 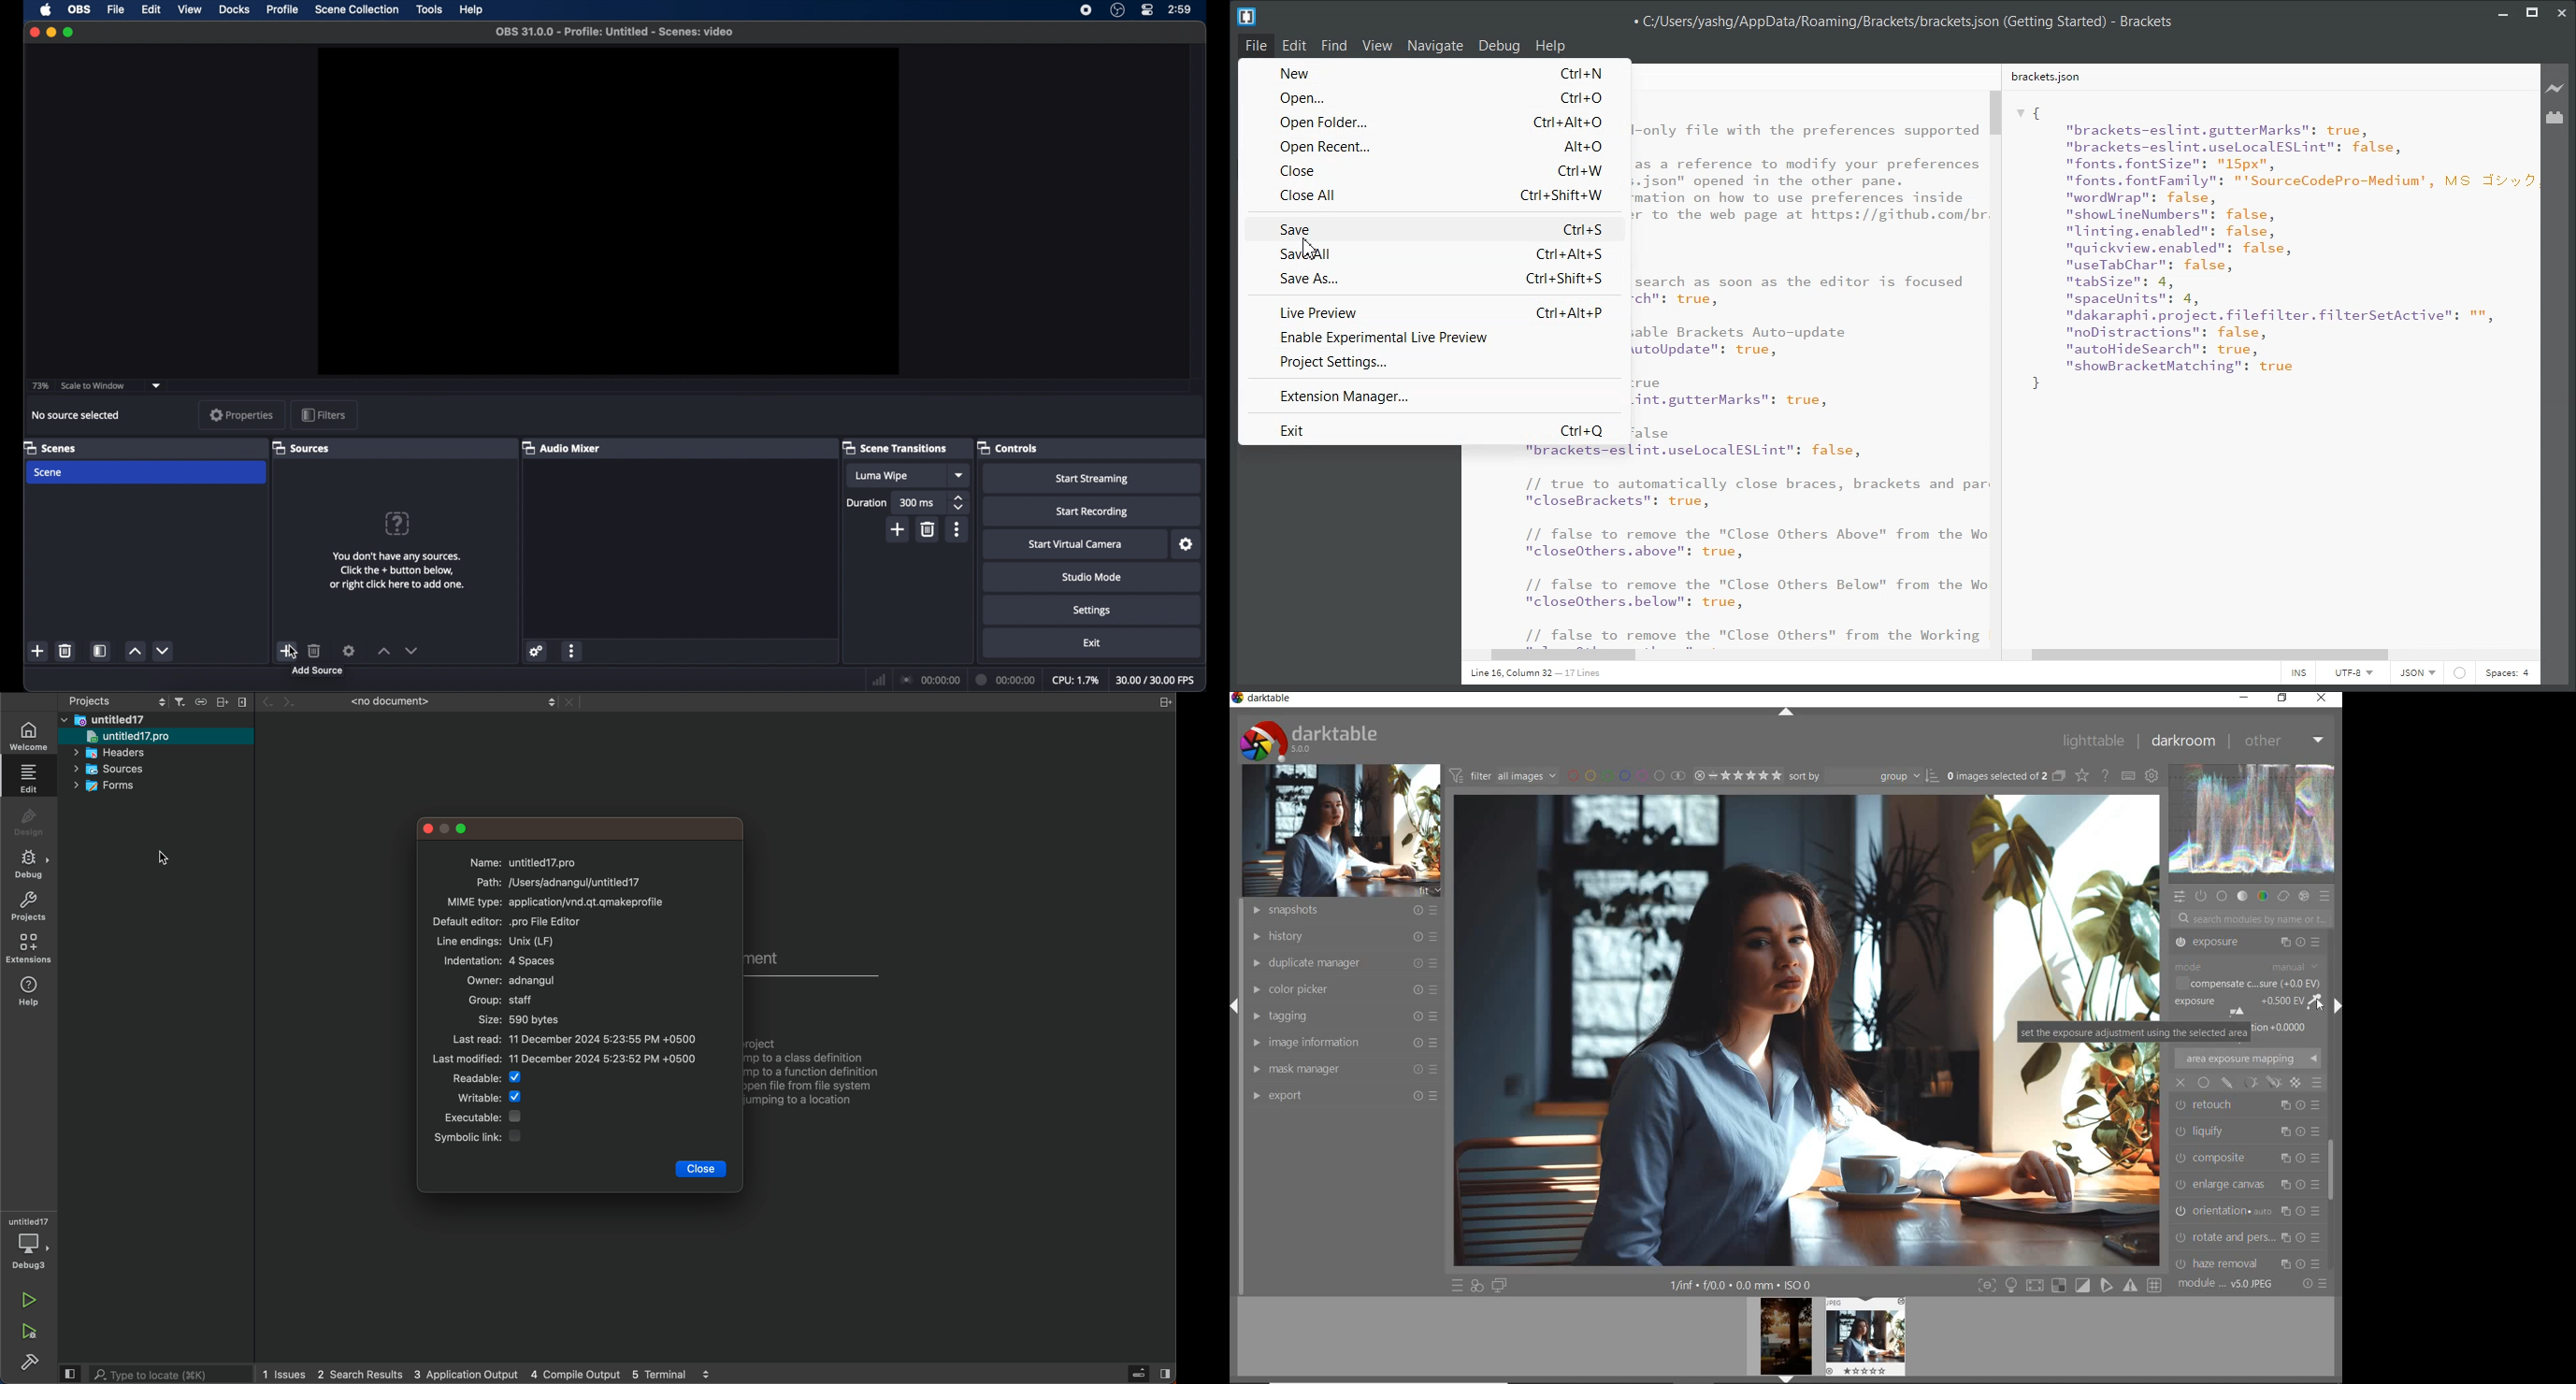 What do you see at coordinates (51, 447) in the screenshot?
I see `scenes` at bounding box center [51, 447].